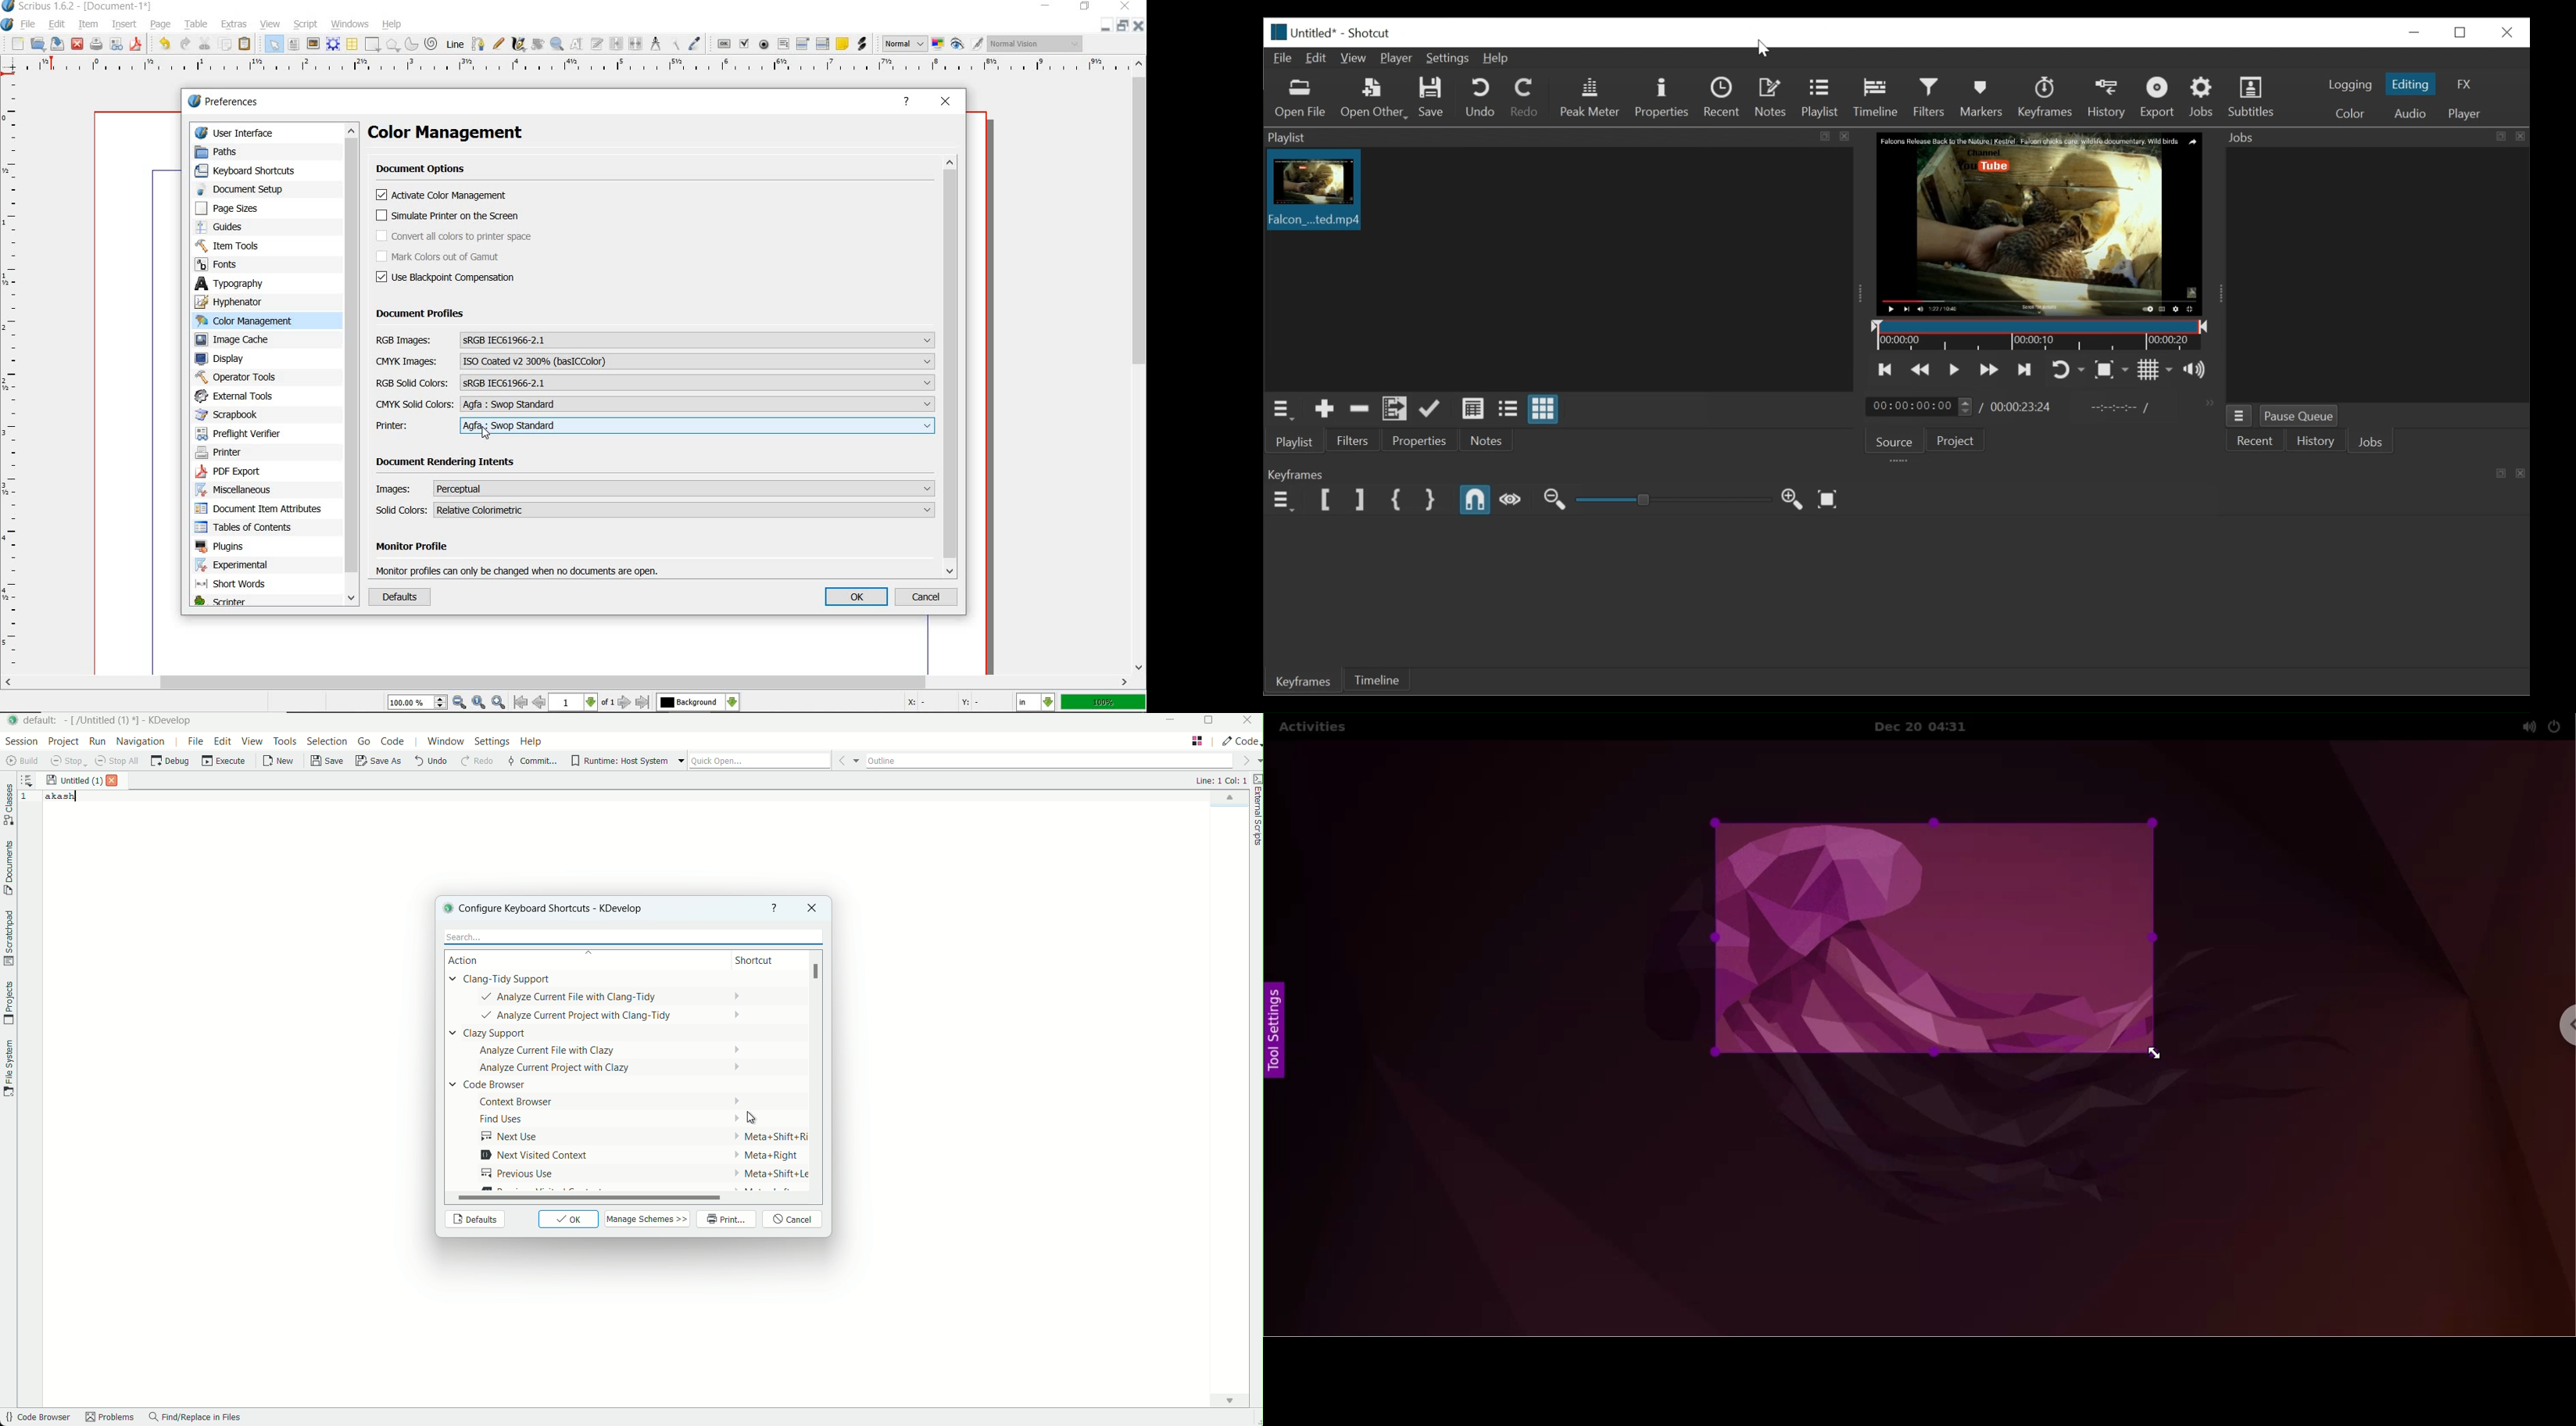 This screenshot has height=1428, width=2576. I want to click on maximize or restore, so click(1212, 722).